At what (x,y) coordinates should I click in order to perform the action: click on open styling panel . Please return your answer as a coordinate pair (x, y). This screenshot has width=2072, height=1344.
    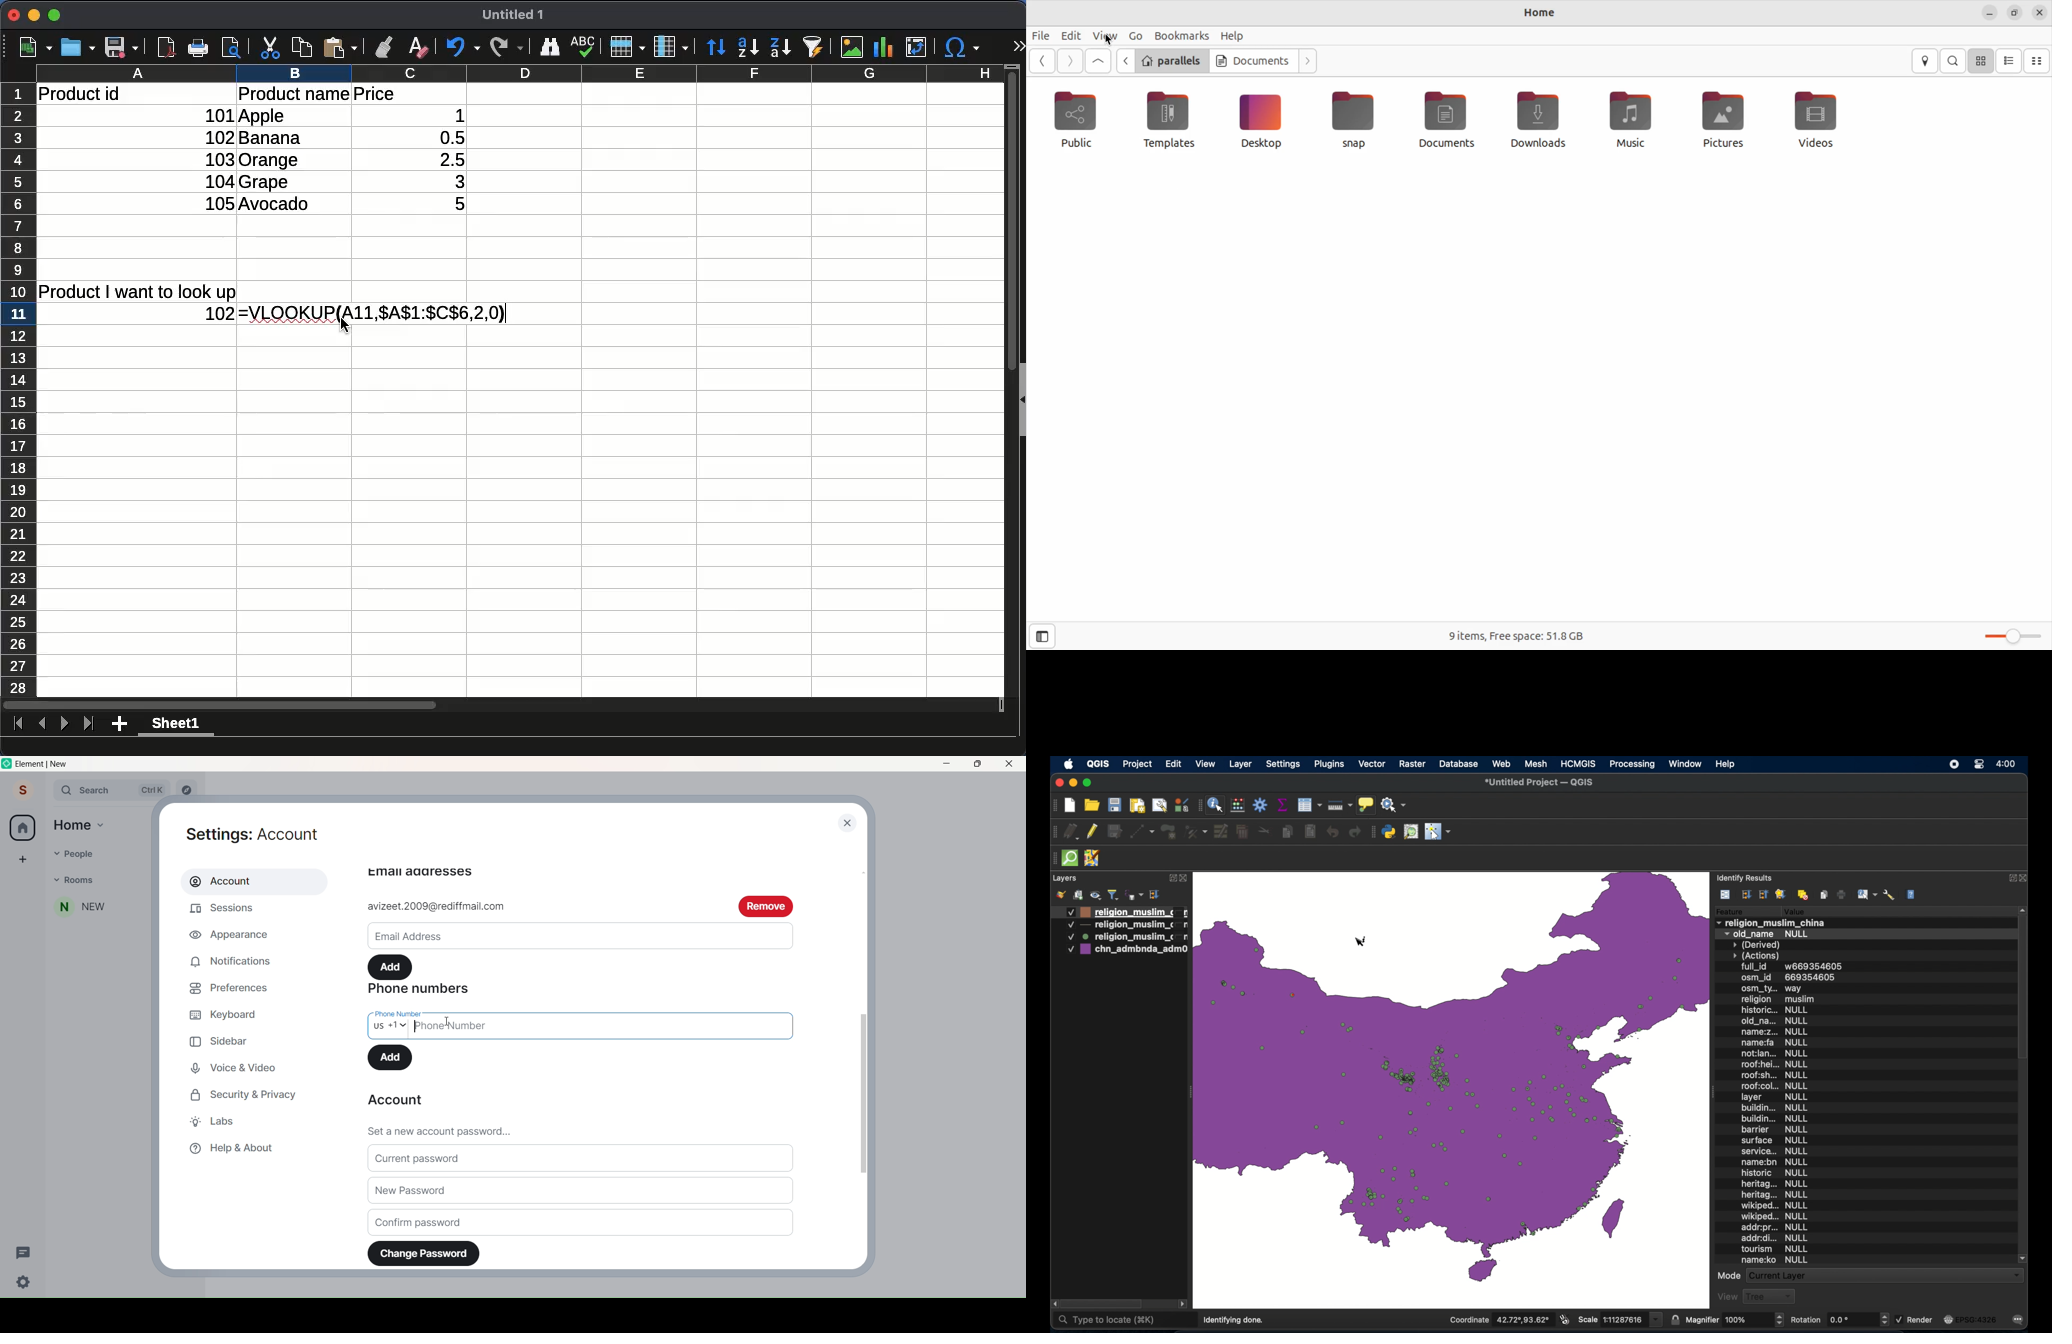
    Looking at the image, I should click on (1061, 894).